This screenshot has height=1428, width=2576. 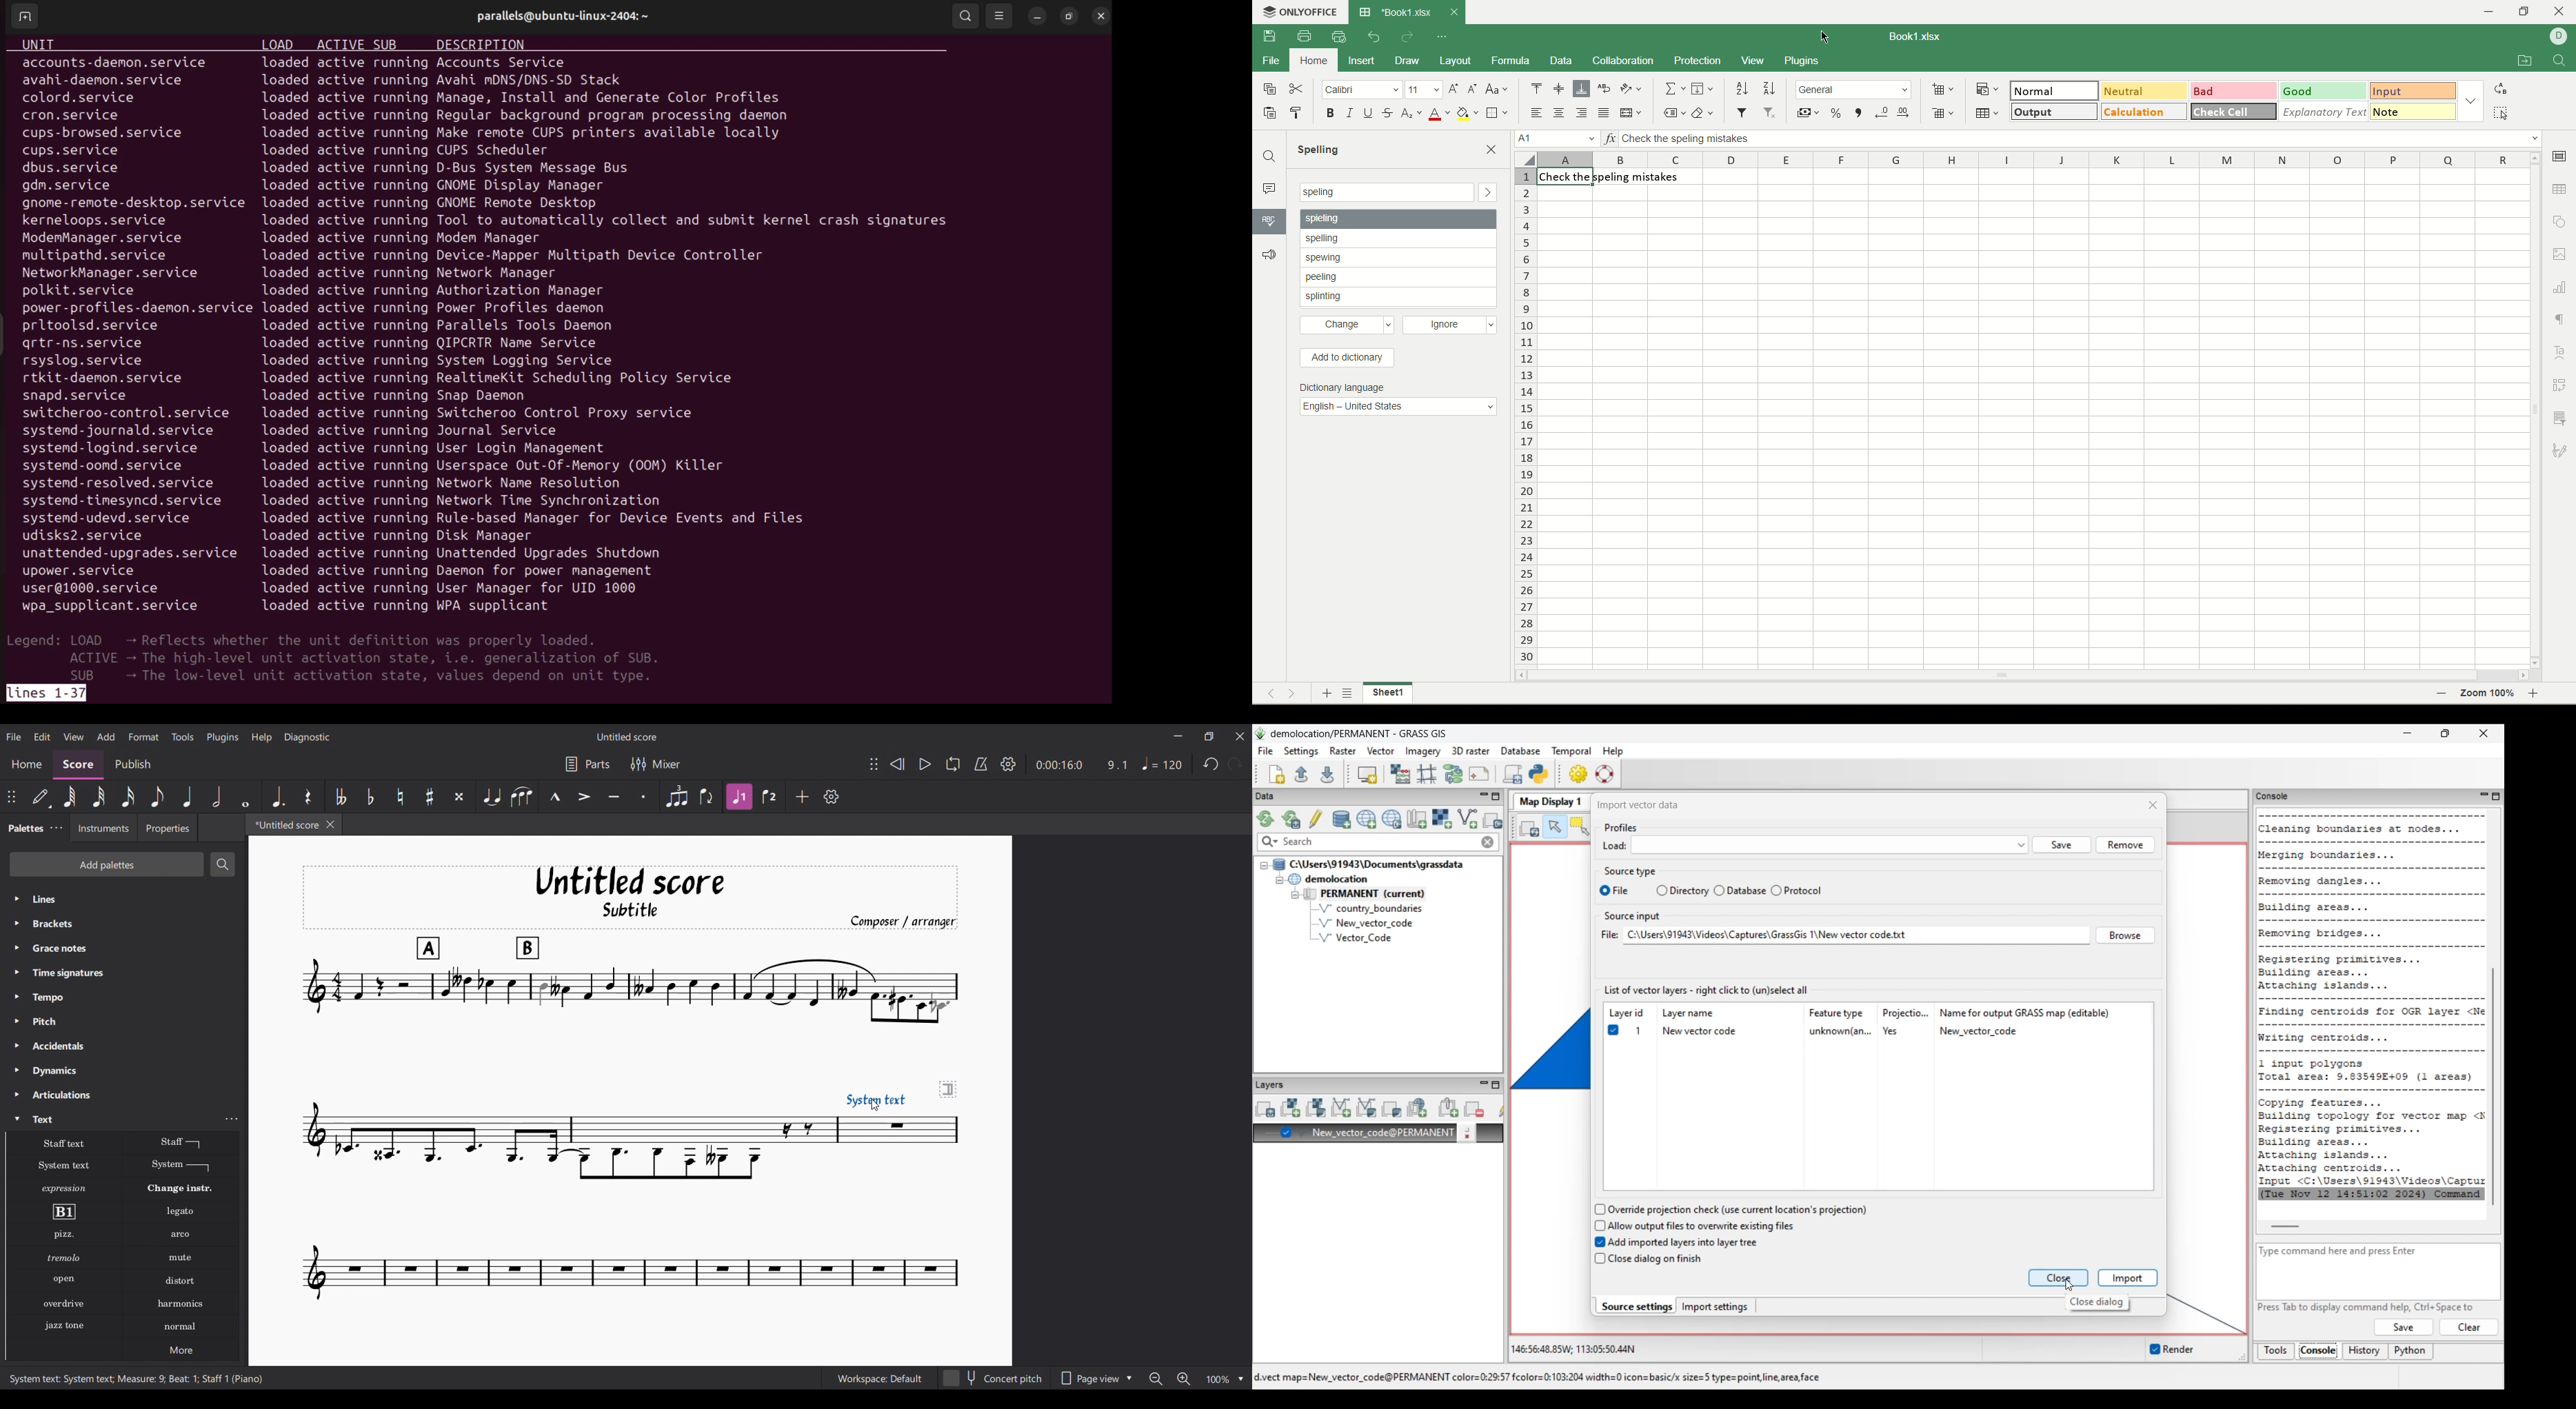 What do you see at coordinates (2233, 90) in the screenshot?
I see `bad` at bounding box center [2233, 90].